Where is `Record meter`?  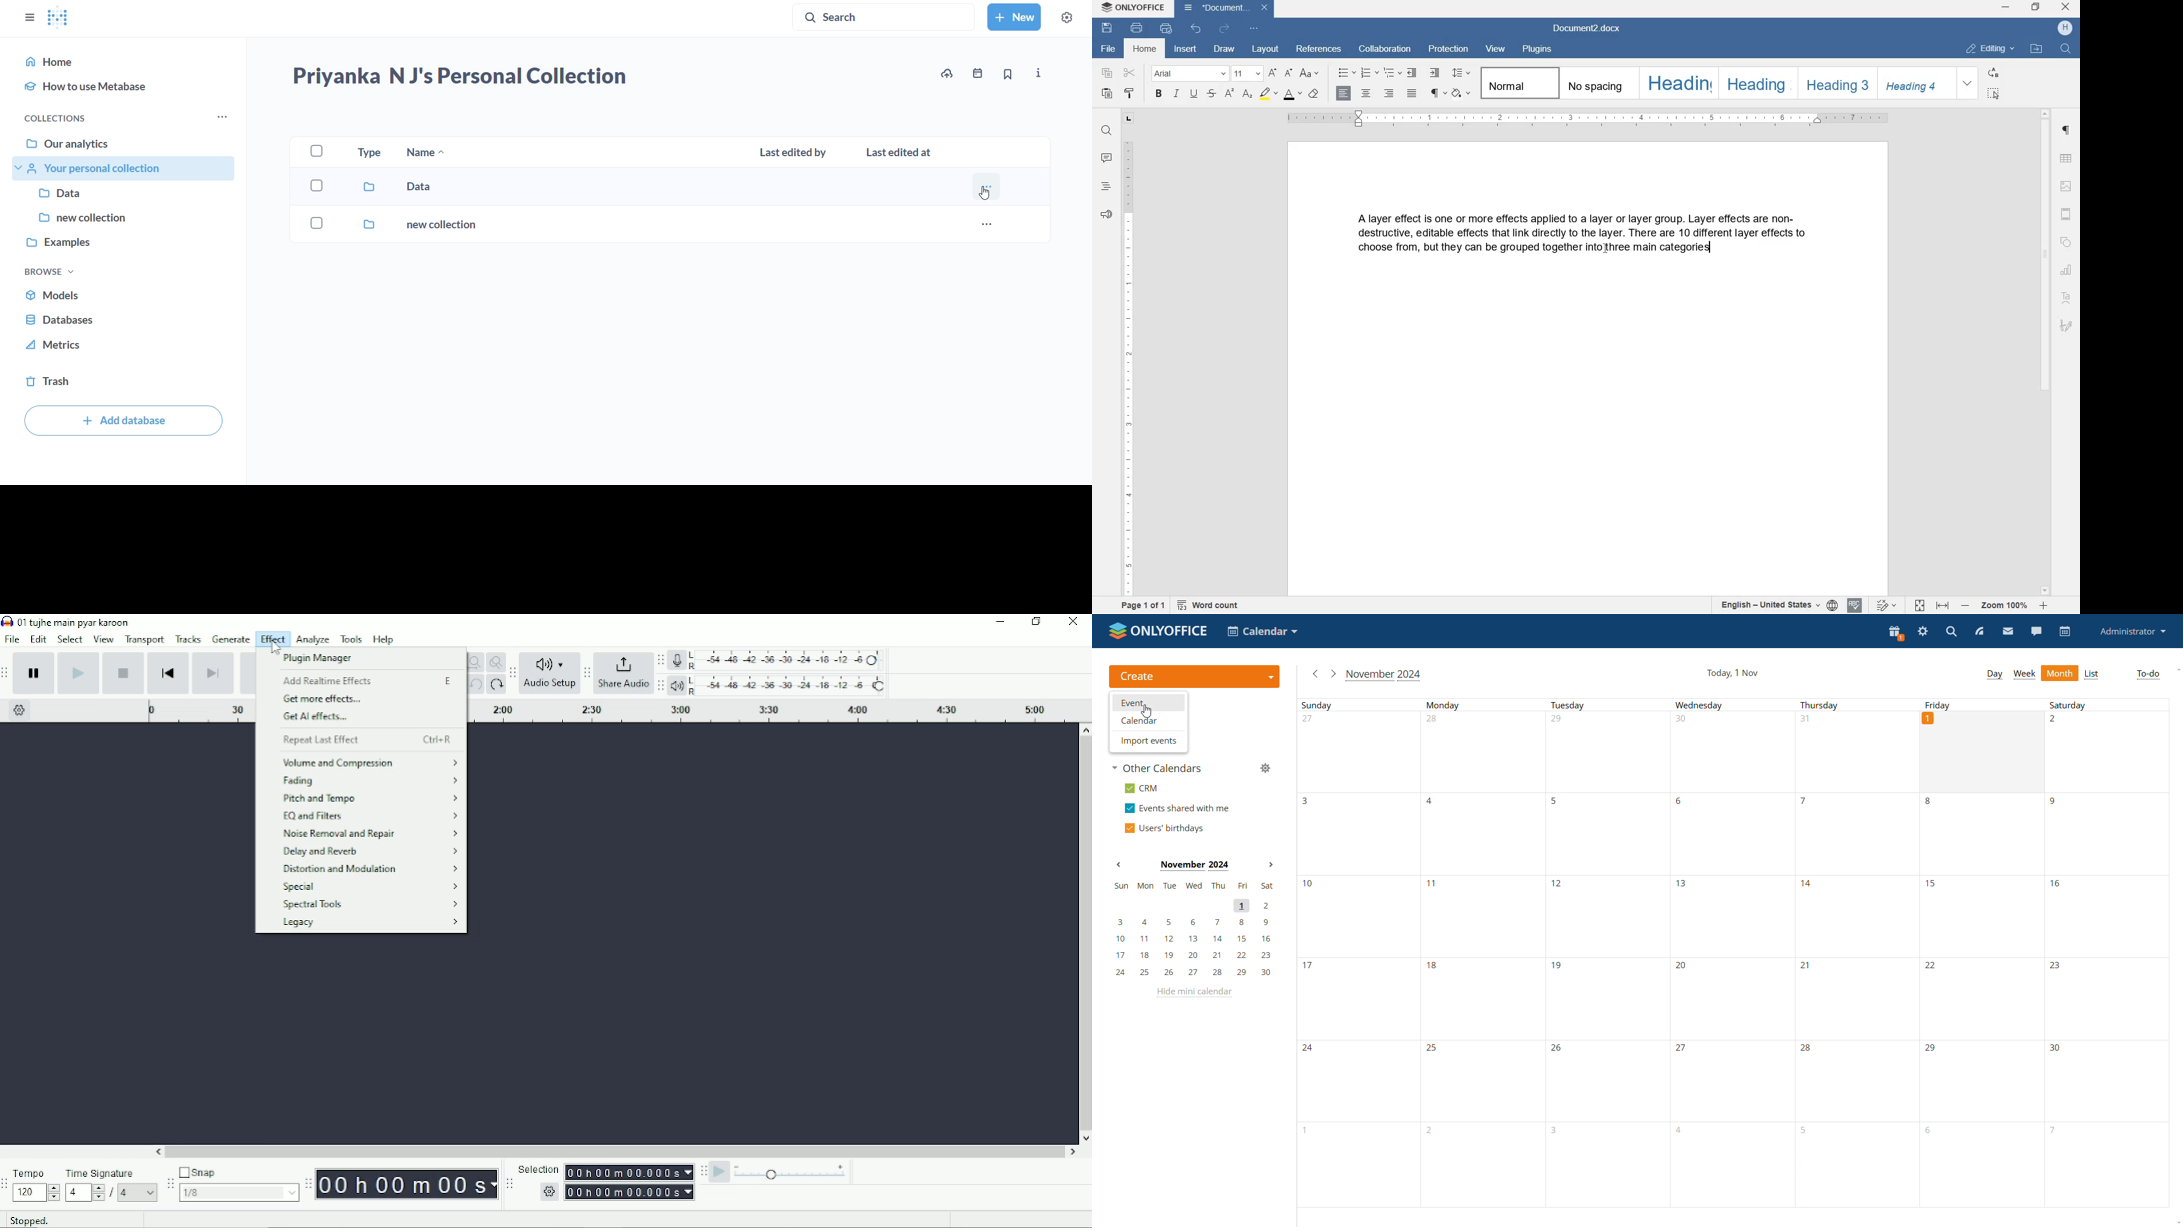
Record meter is located at coordinates (779, 660).